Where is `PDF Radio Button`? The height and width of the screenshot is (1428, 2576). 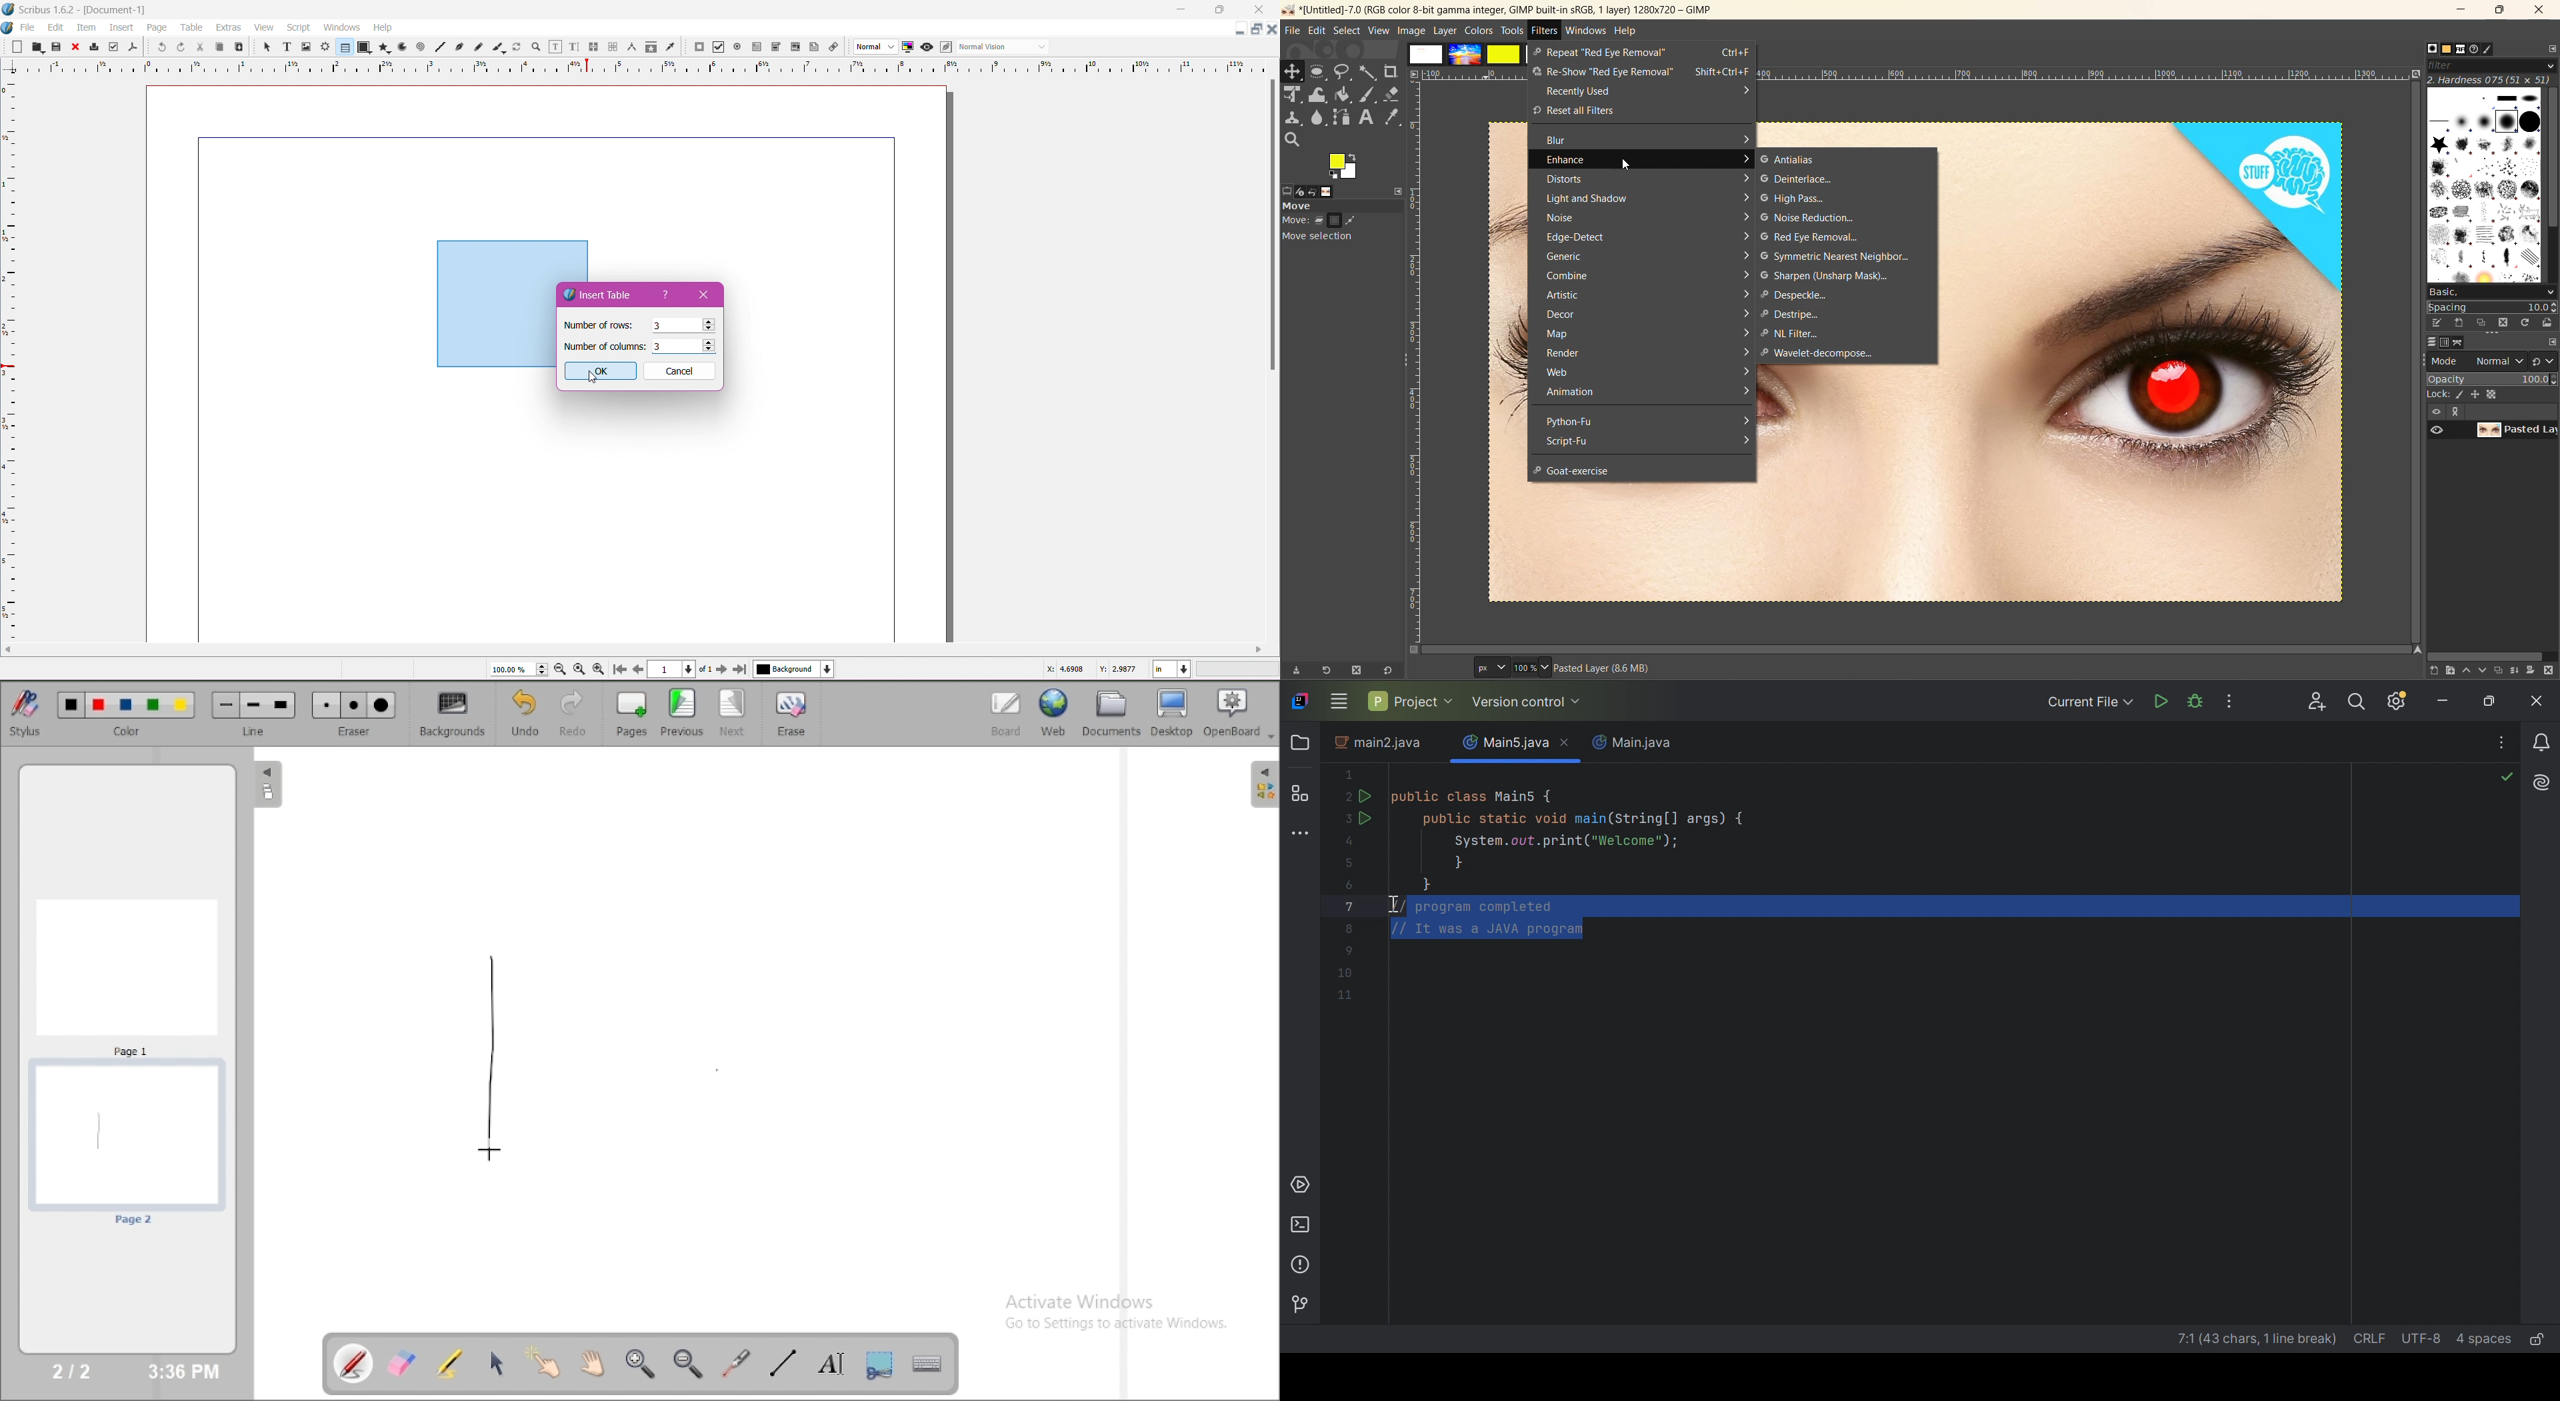
PDF Radio Button is located at coordinates (735, 49).